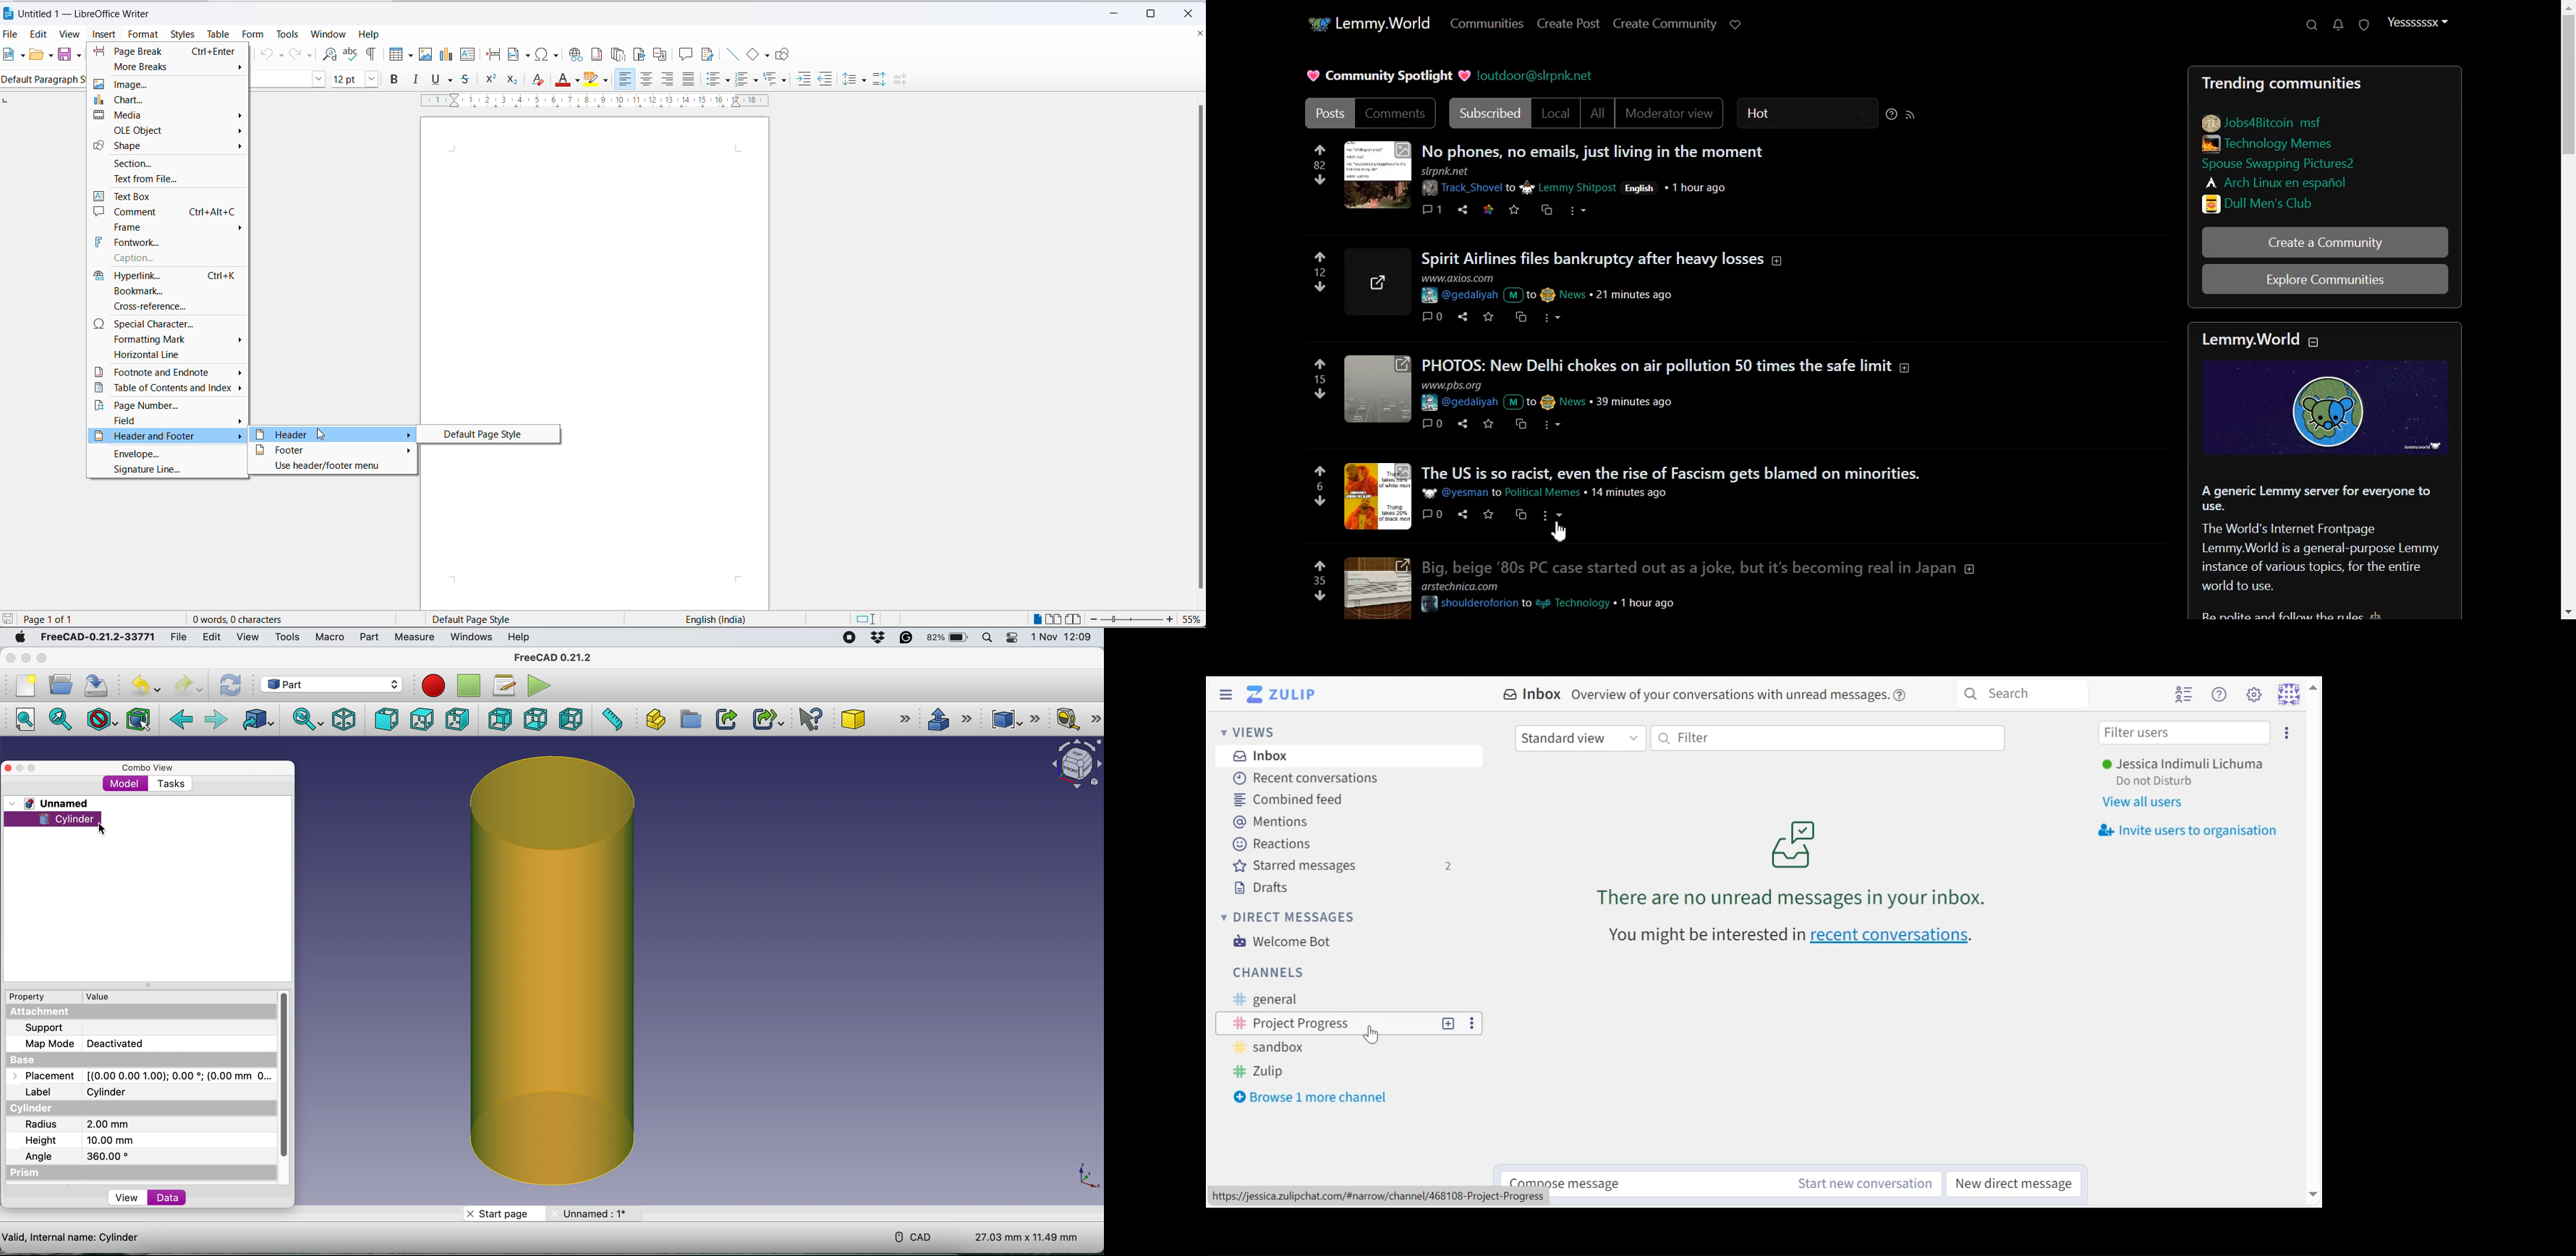 The image size is (2576, 1260). What do you see at coordinates (1376, 391) in the screenshot?
I see `image` at bounding box center [1376, 391].